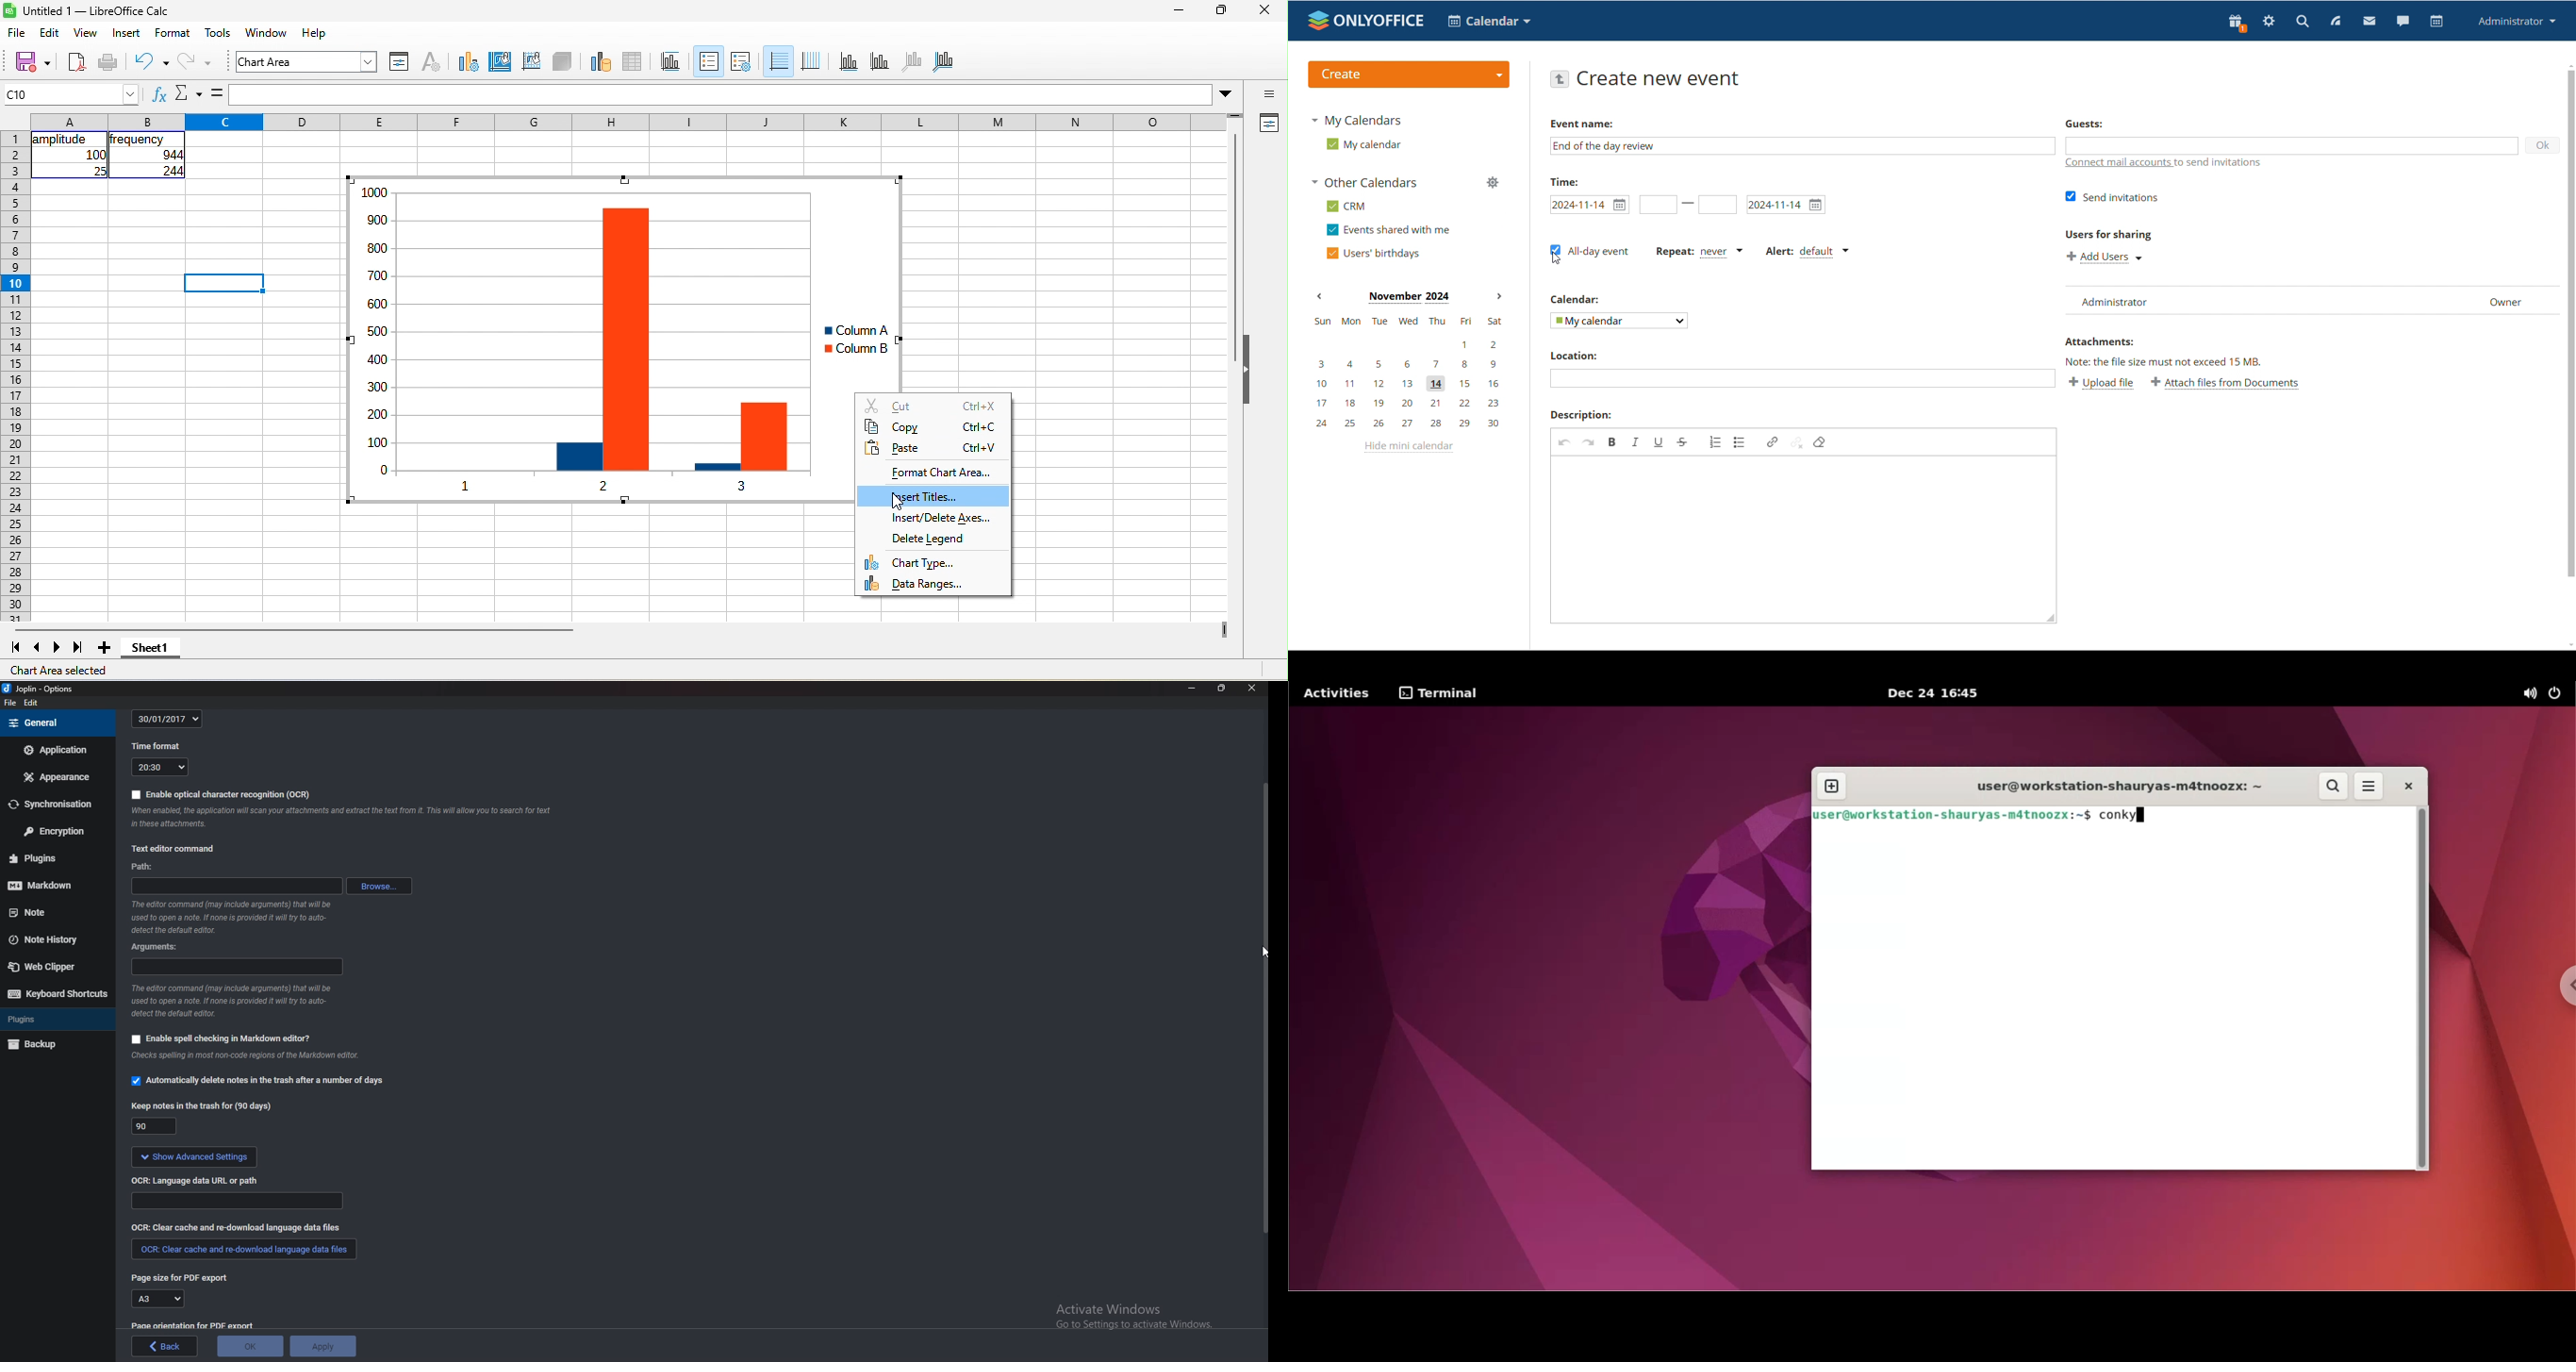  What do you see at coordinates (933, 496) in the screenshot?
I see `insert titles, highlighted by cursor` at bounding box center [933, 496].